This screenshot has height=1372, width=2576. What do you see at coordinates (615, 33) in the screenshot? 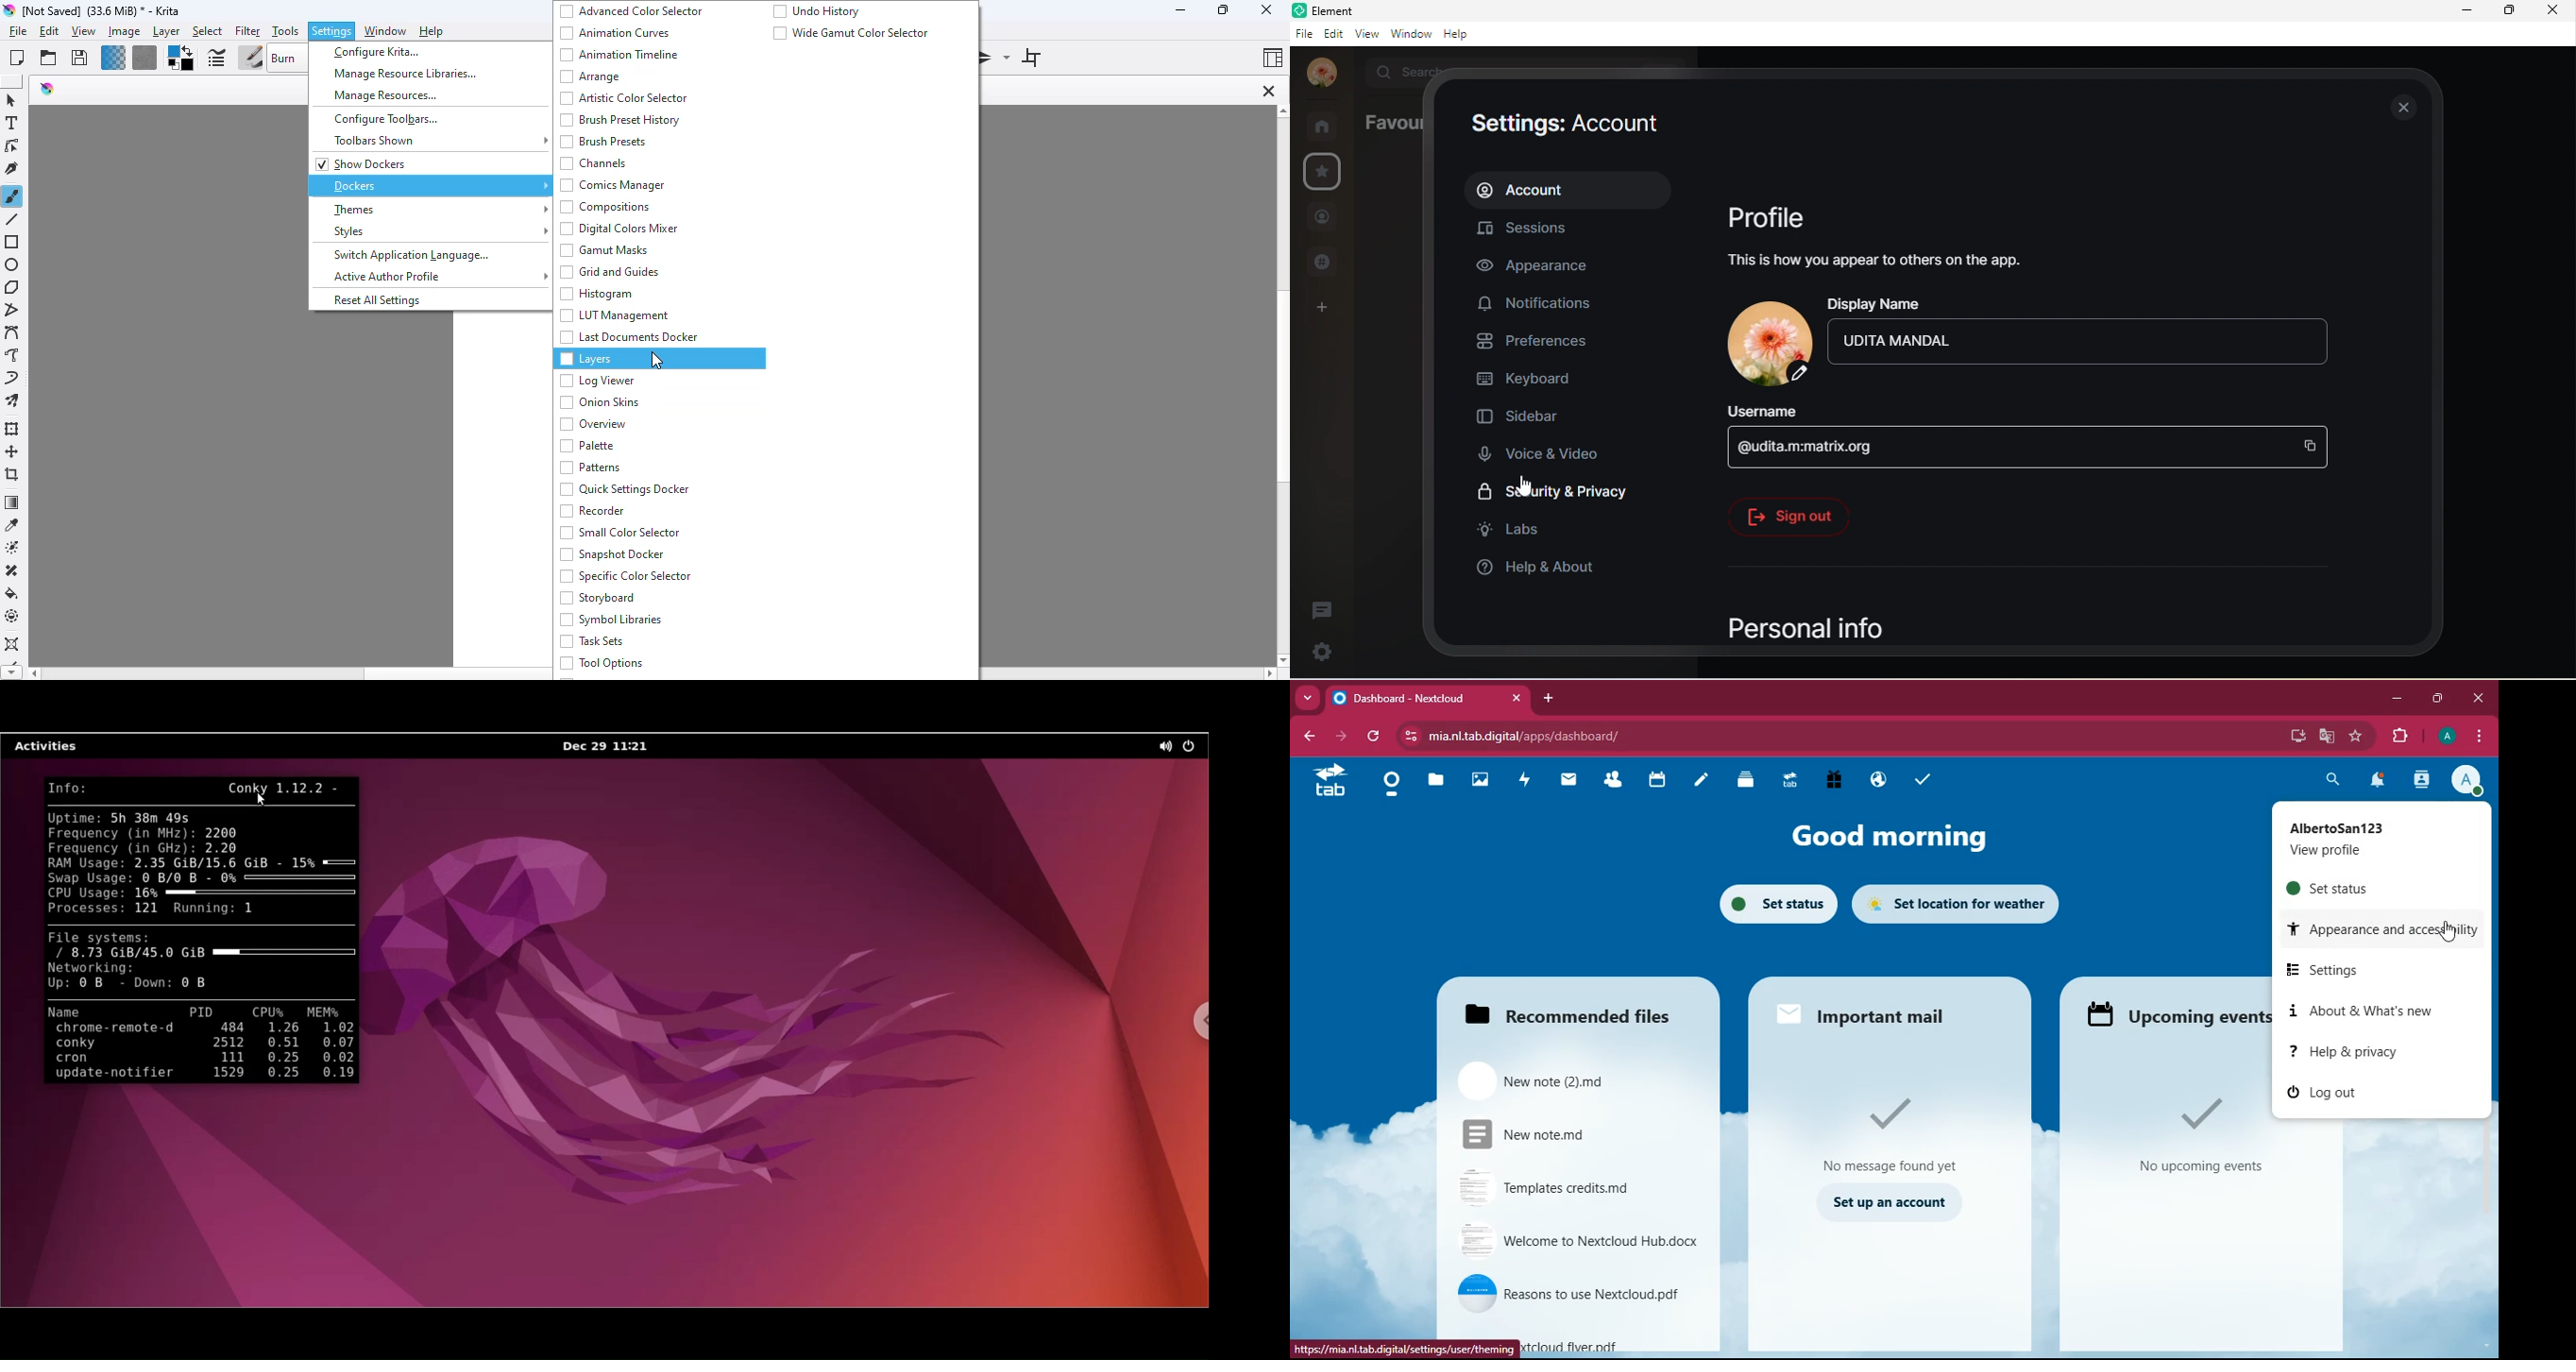
I see `animation curves` at bounding box center [615, 33].